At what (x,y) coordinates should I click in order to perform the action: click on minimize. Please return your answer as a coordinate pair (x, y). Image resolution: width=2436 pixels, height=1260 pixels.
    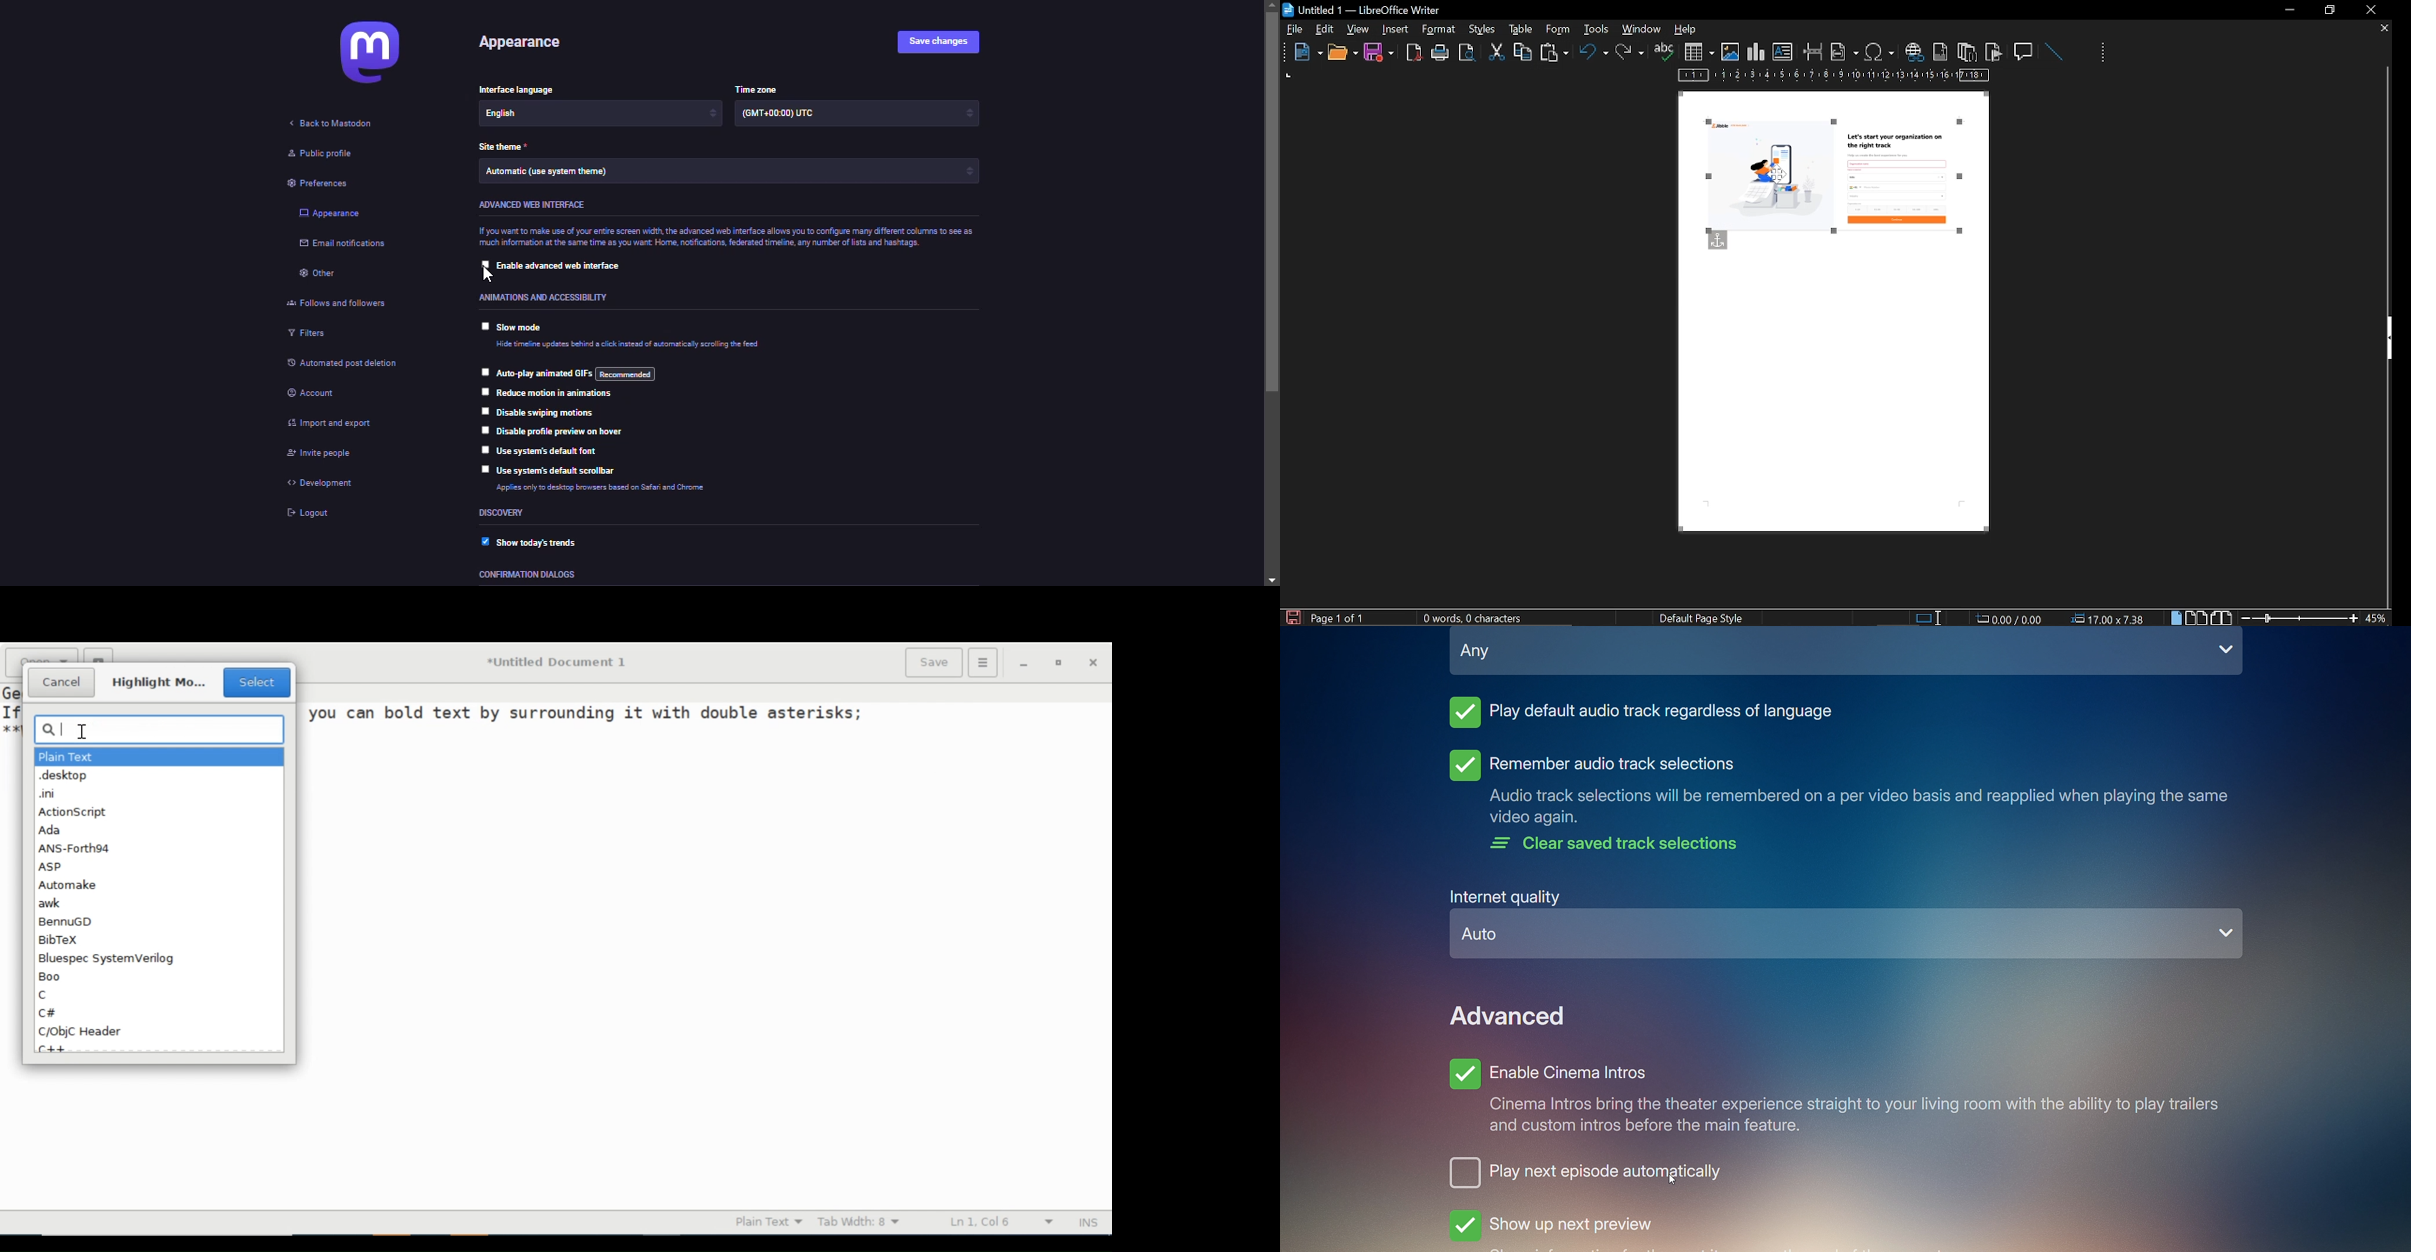
    Looking at the image, I should click on (2290, 10).